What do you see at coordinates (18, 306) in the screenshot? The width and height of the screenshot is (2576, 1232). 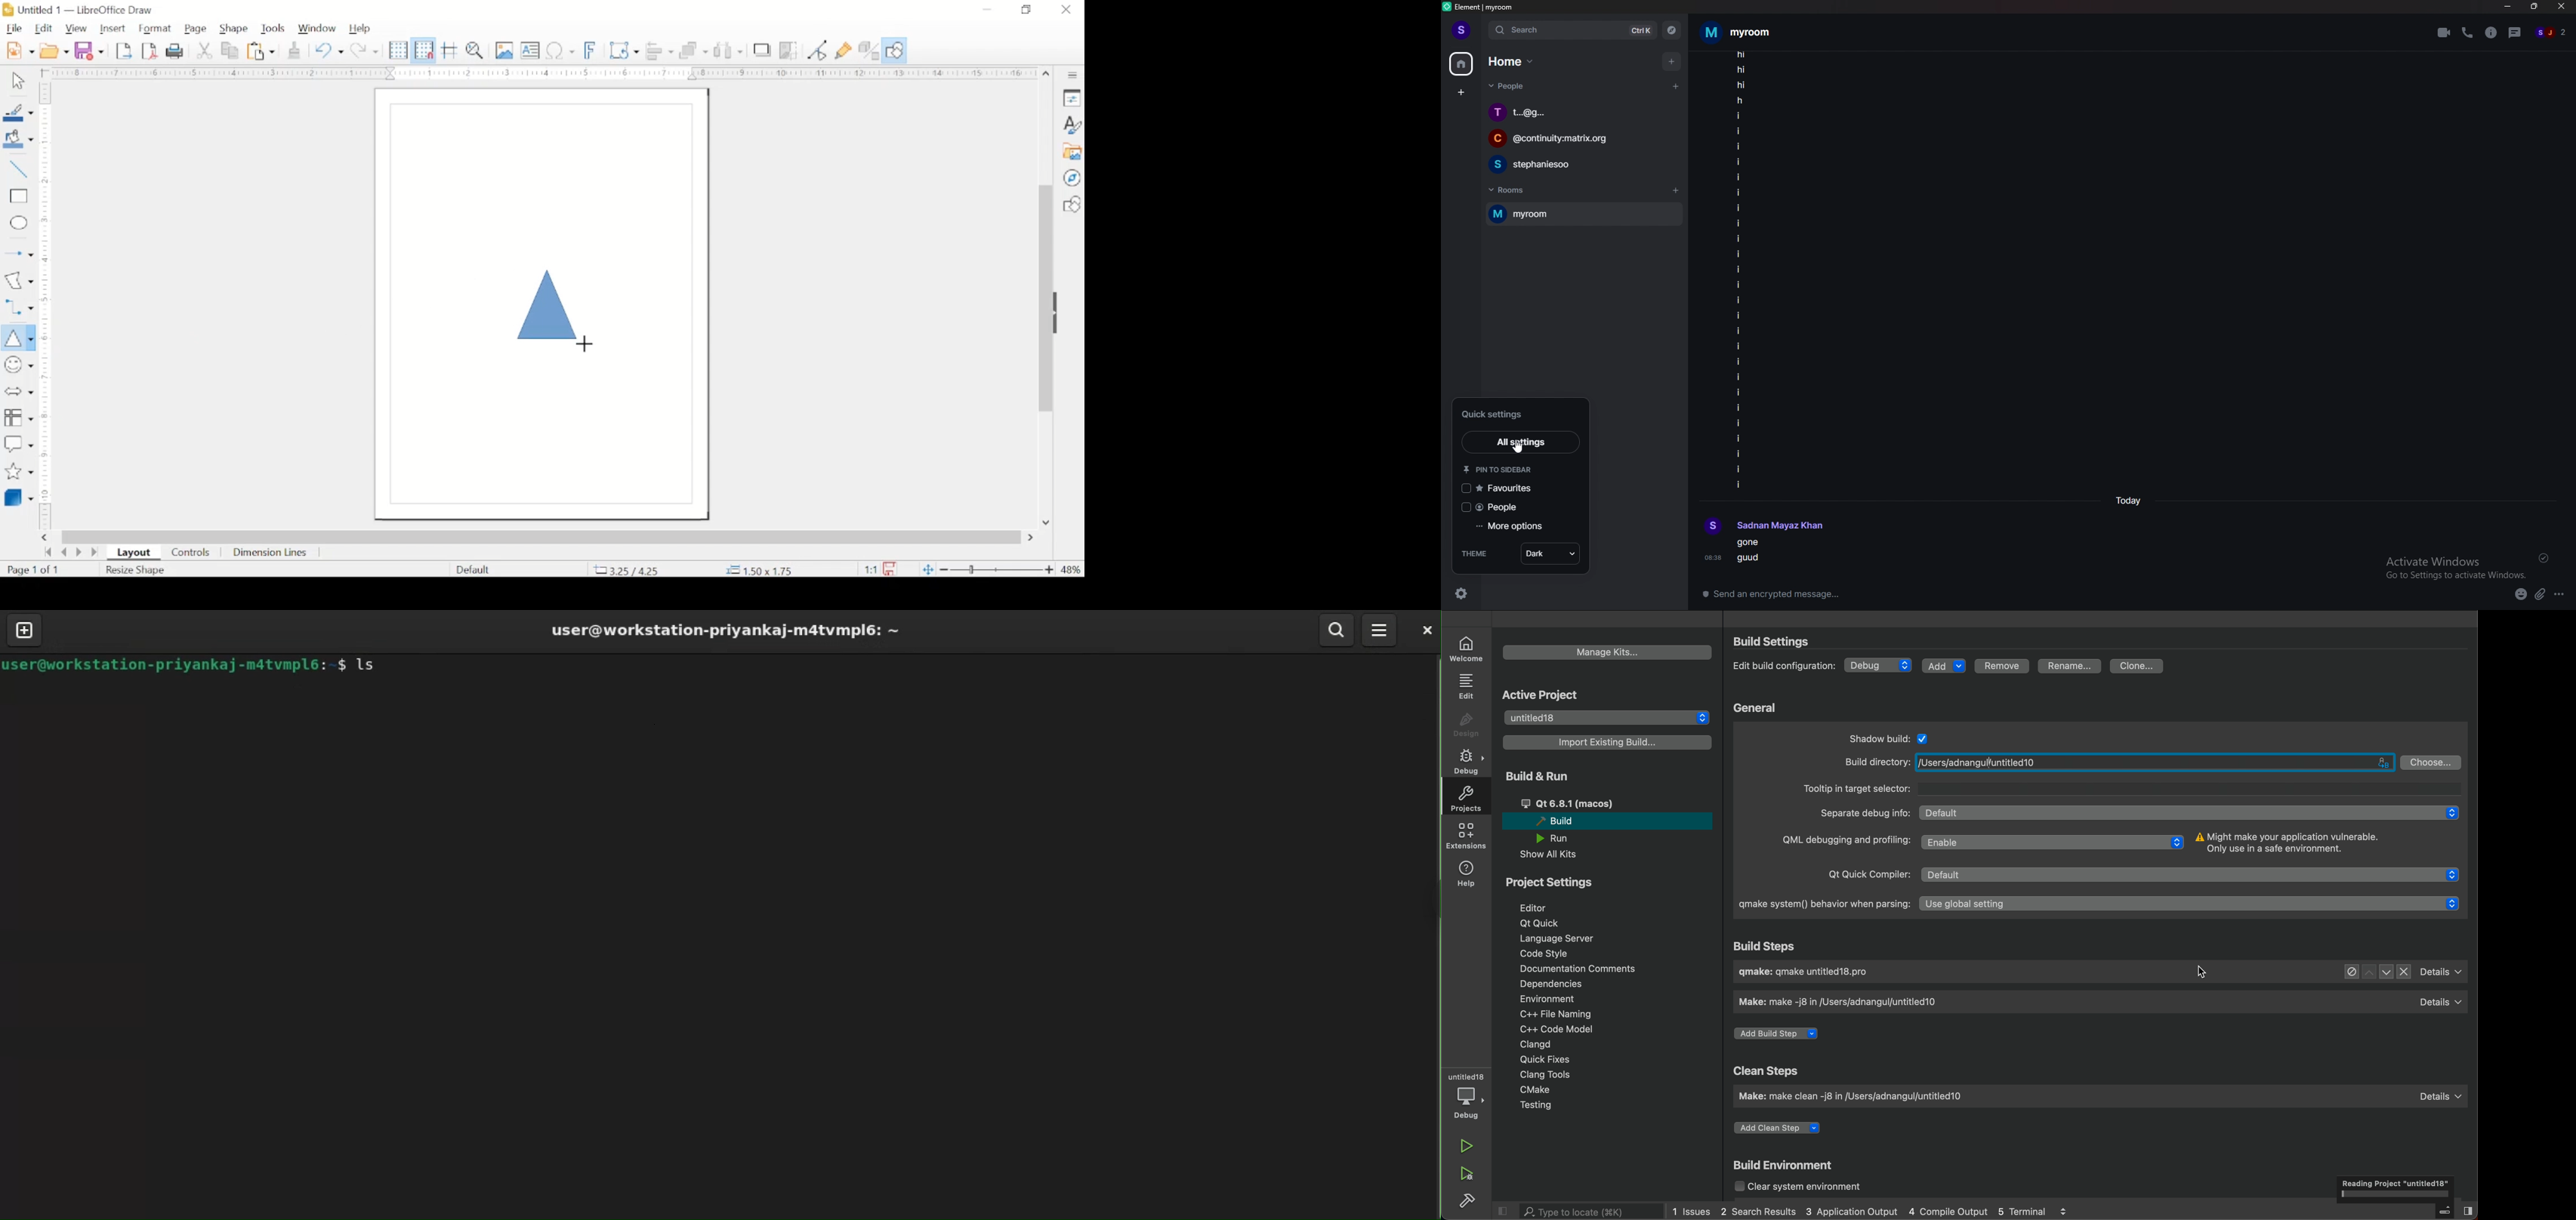 I see `connectors` at bounding box center [18, 306].